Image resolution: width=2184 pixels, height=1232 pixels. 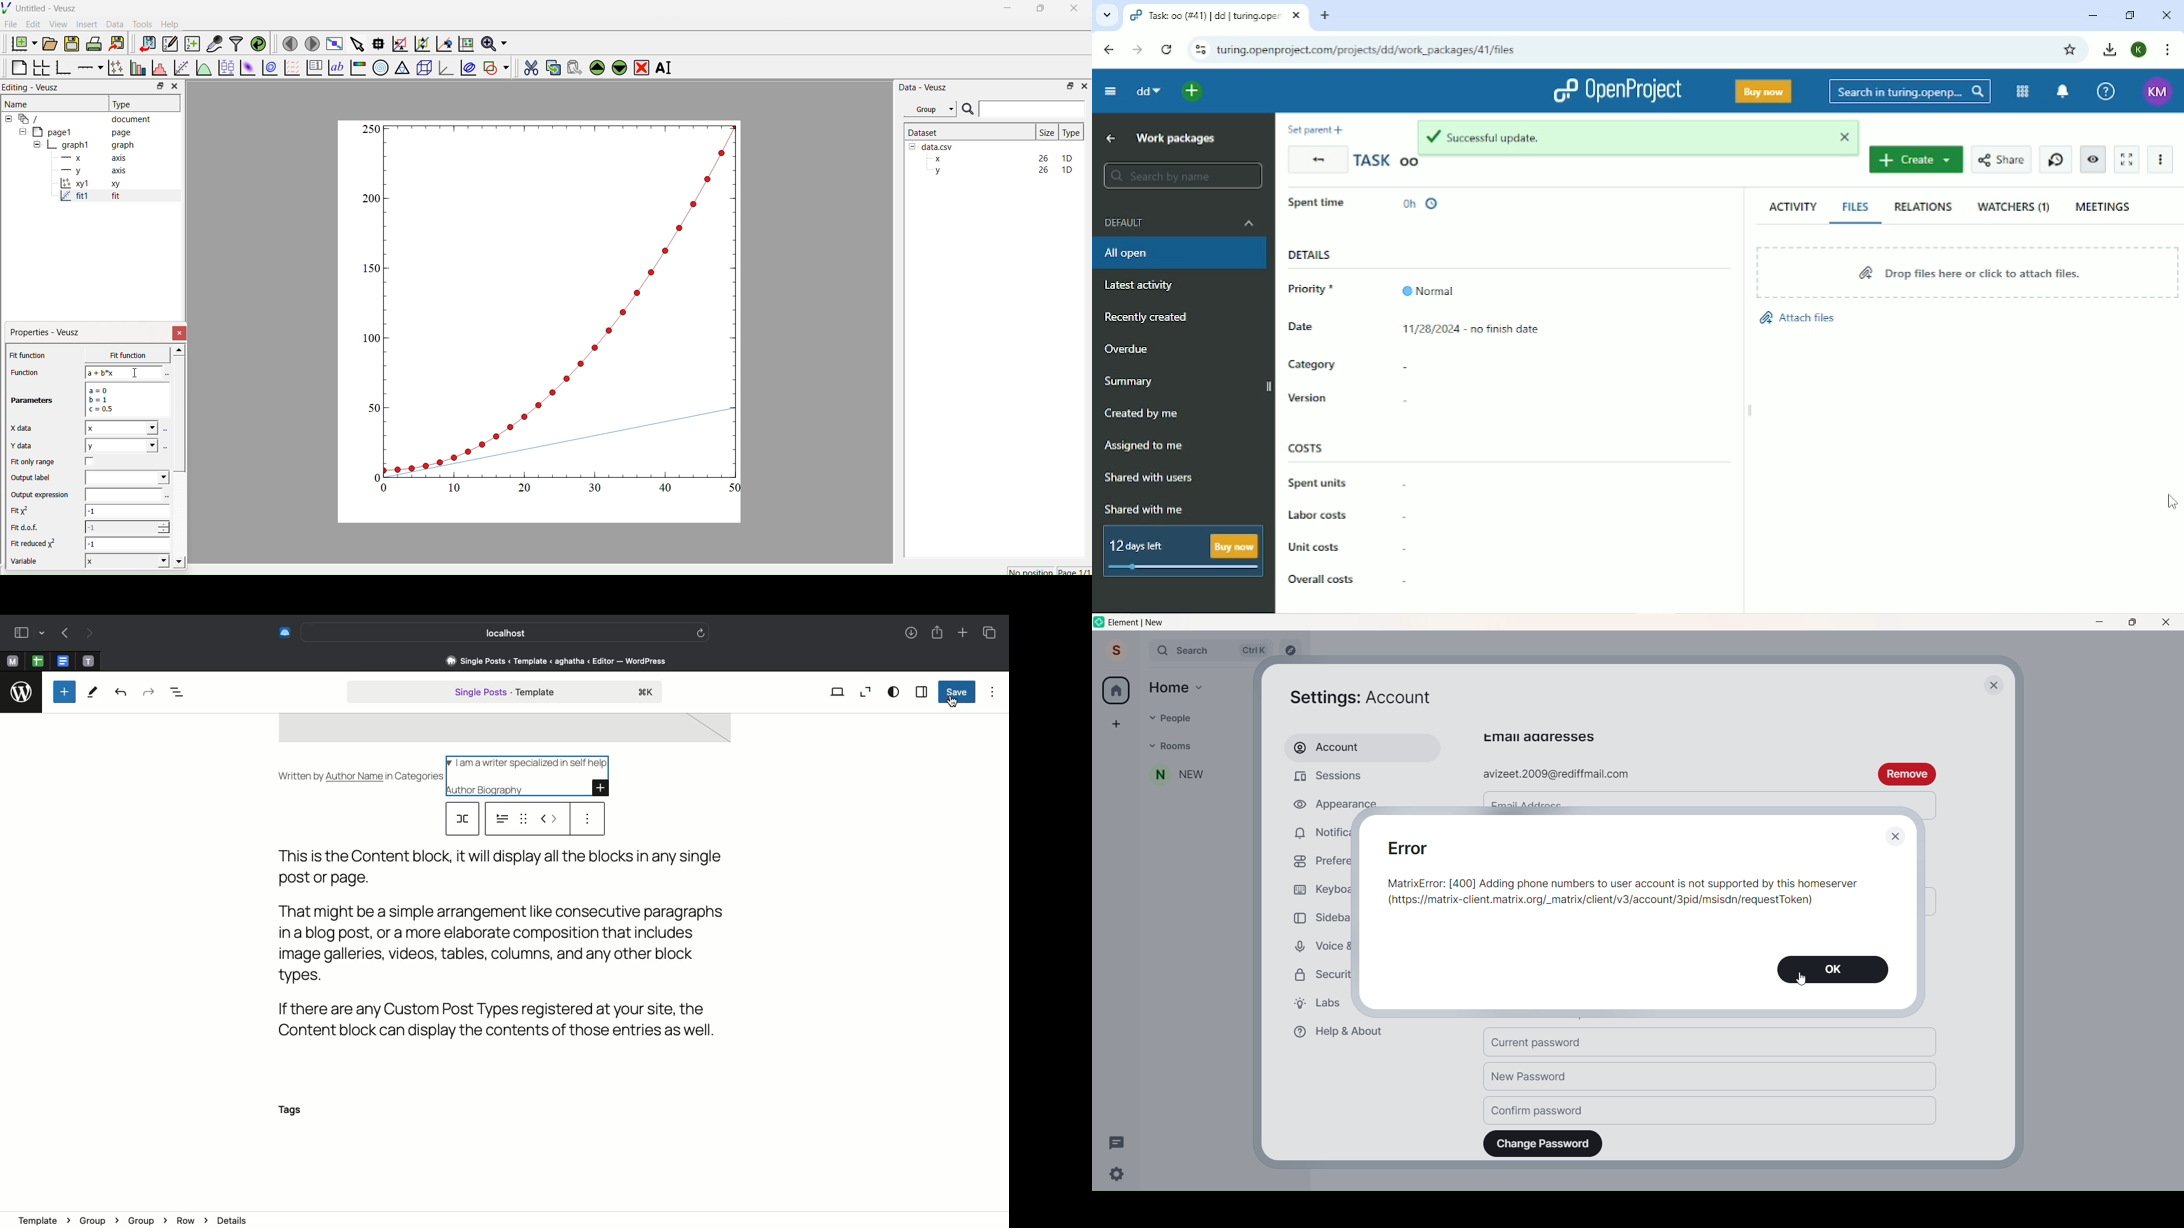 What do you see at coordinates (1307, 398) in the screenshot?
I see `Version` at bounding box center [1307, 398].